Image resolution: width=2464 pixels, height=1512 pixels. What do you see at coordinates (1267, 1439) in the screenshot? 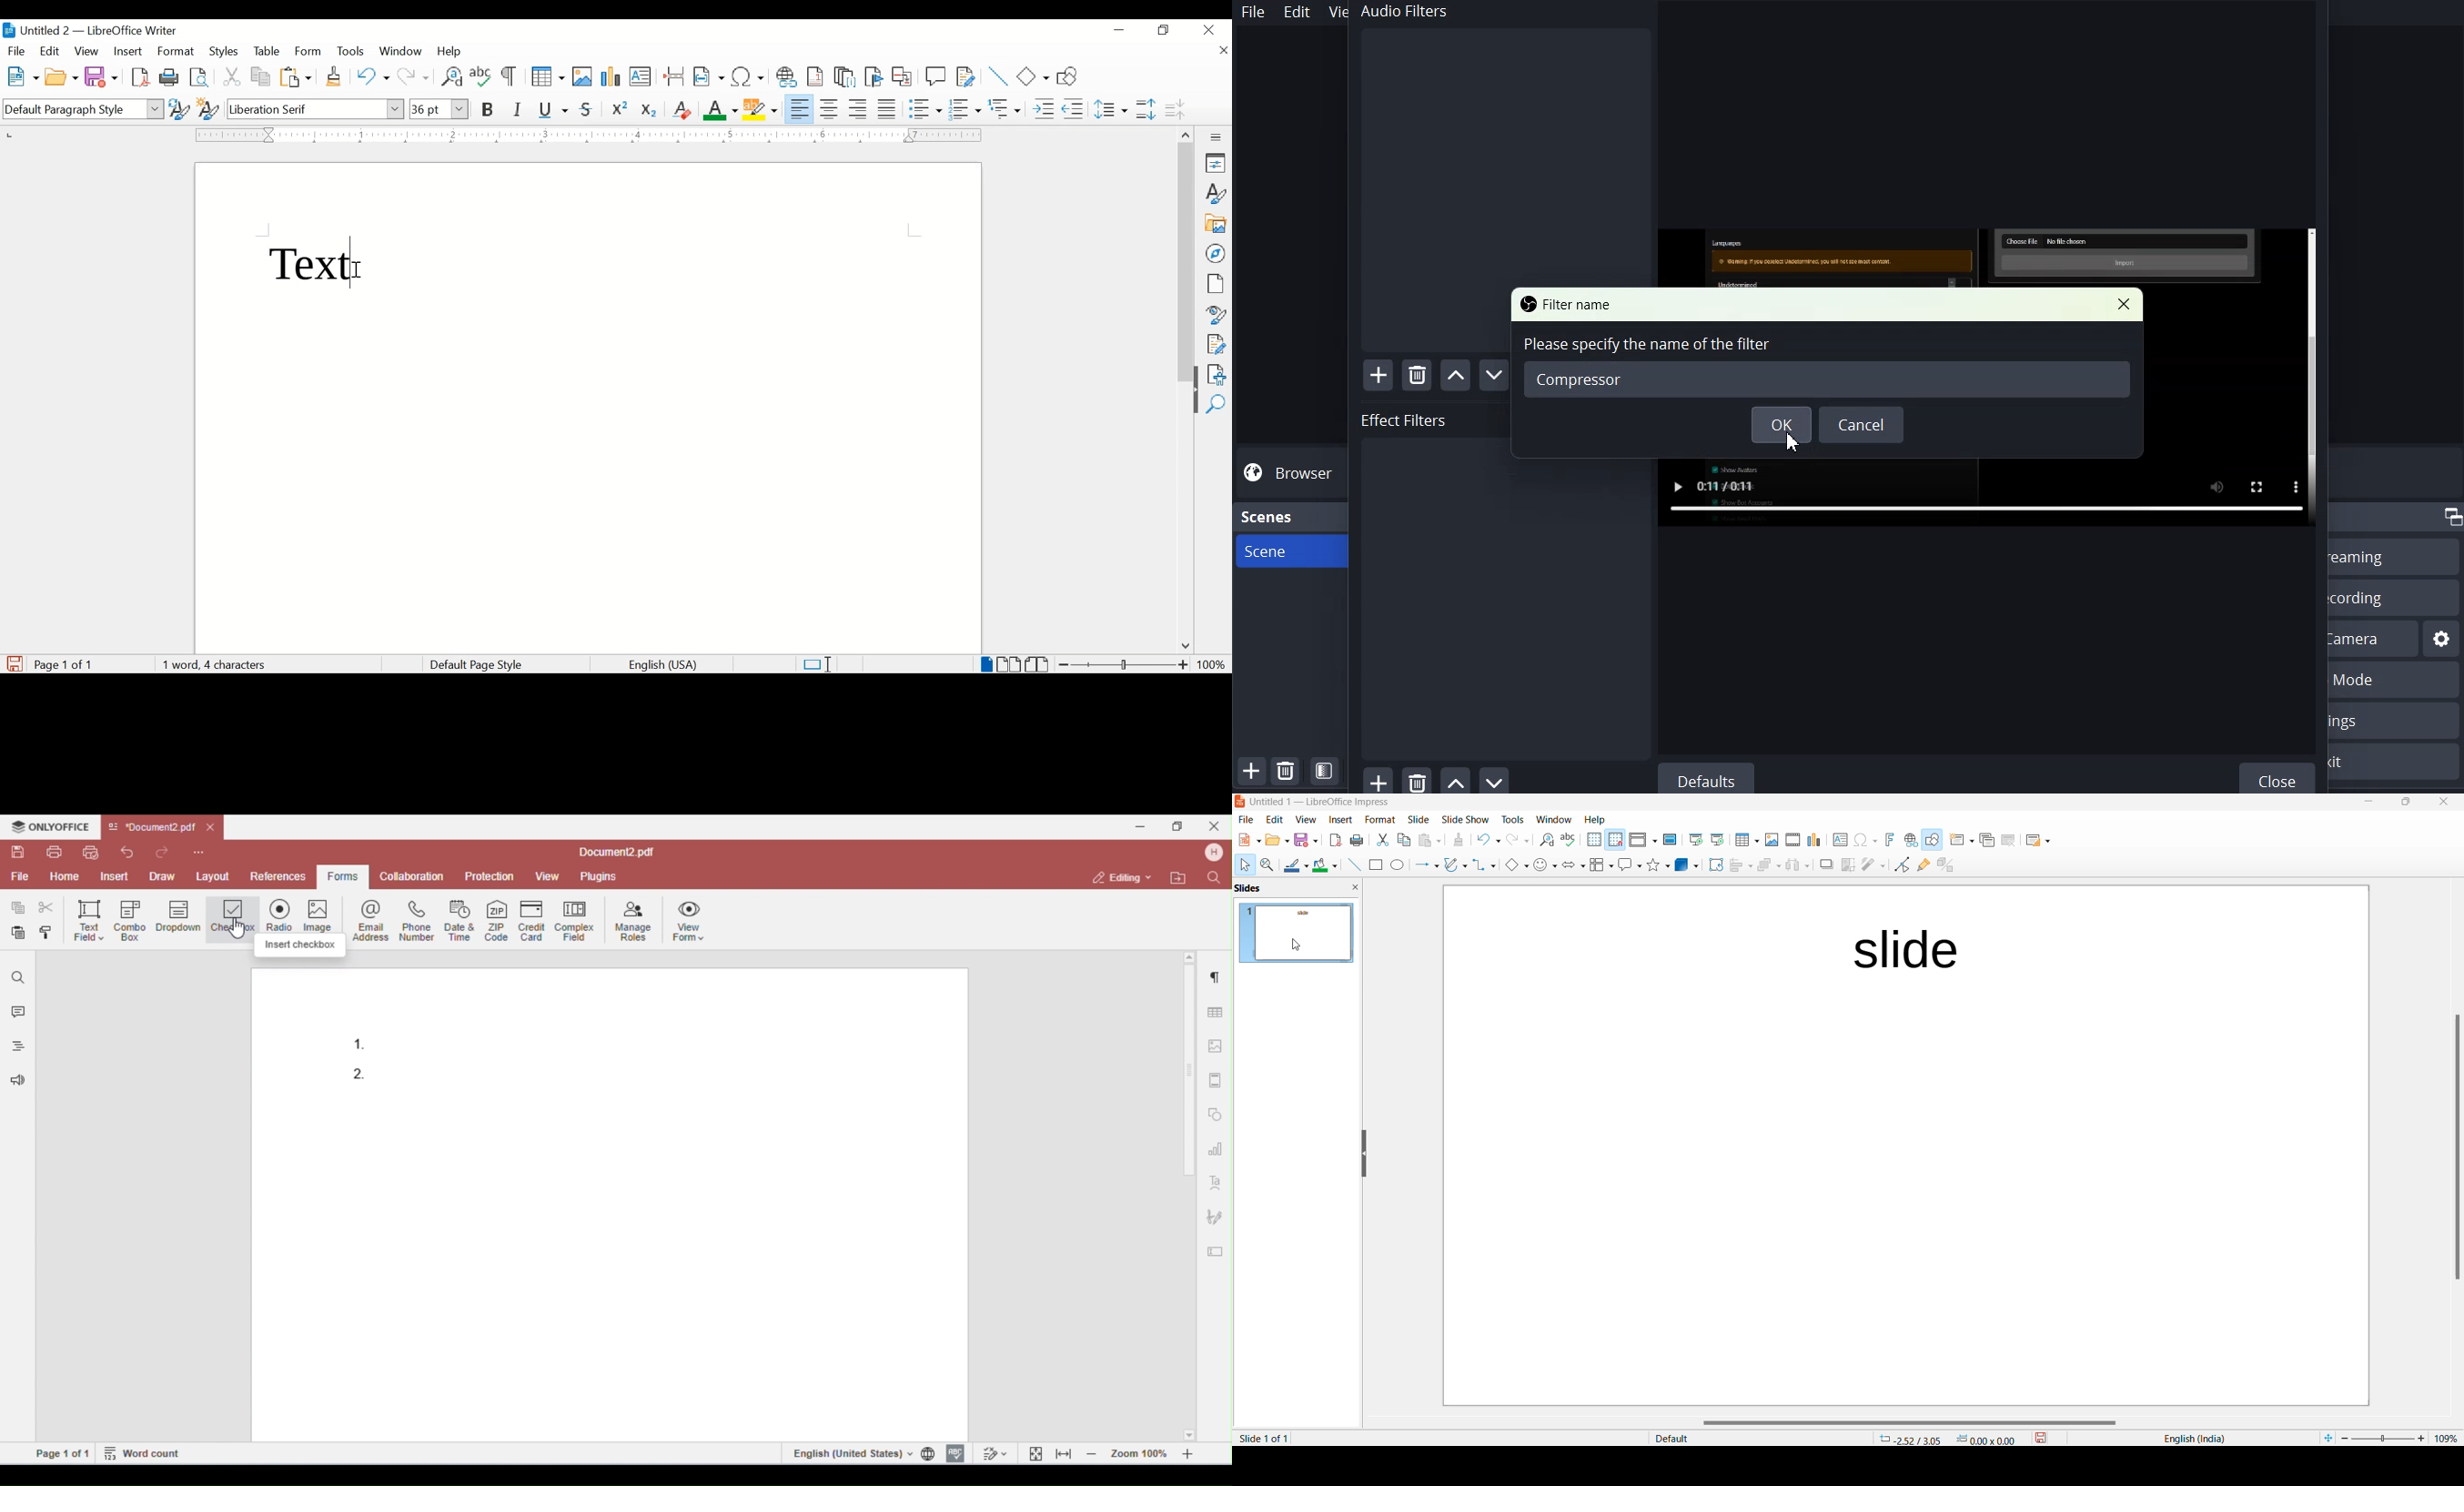
I see `current slide and slide number` at bounding box center [1267, 1439].